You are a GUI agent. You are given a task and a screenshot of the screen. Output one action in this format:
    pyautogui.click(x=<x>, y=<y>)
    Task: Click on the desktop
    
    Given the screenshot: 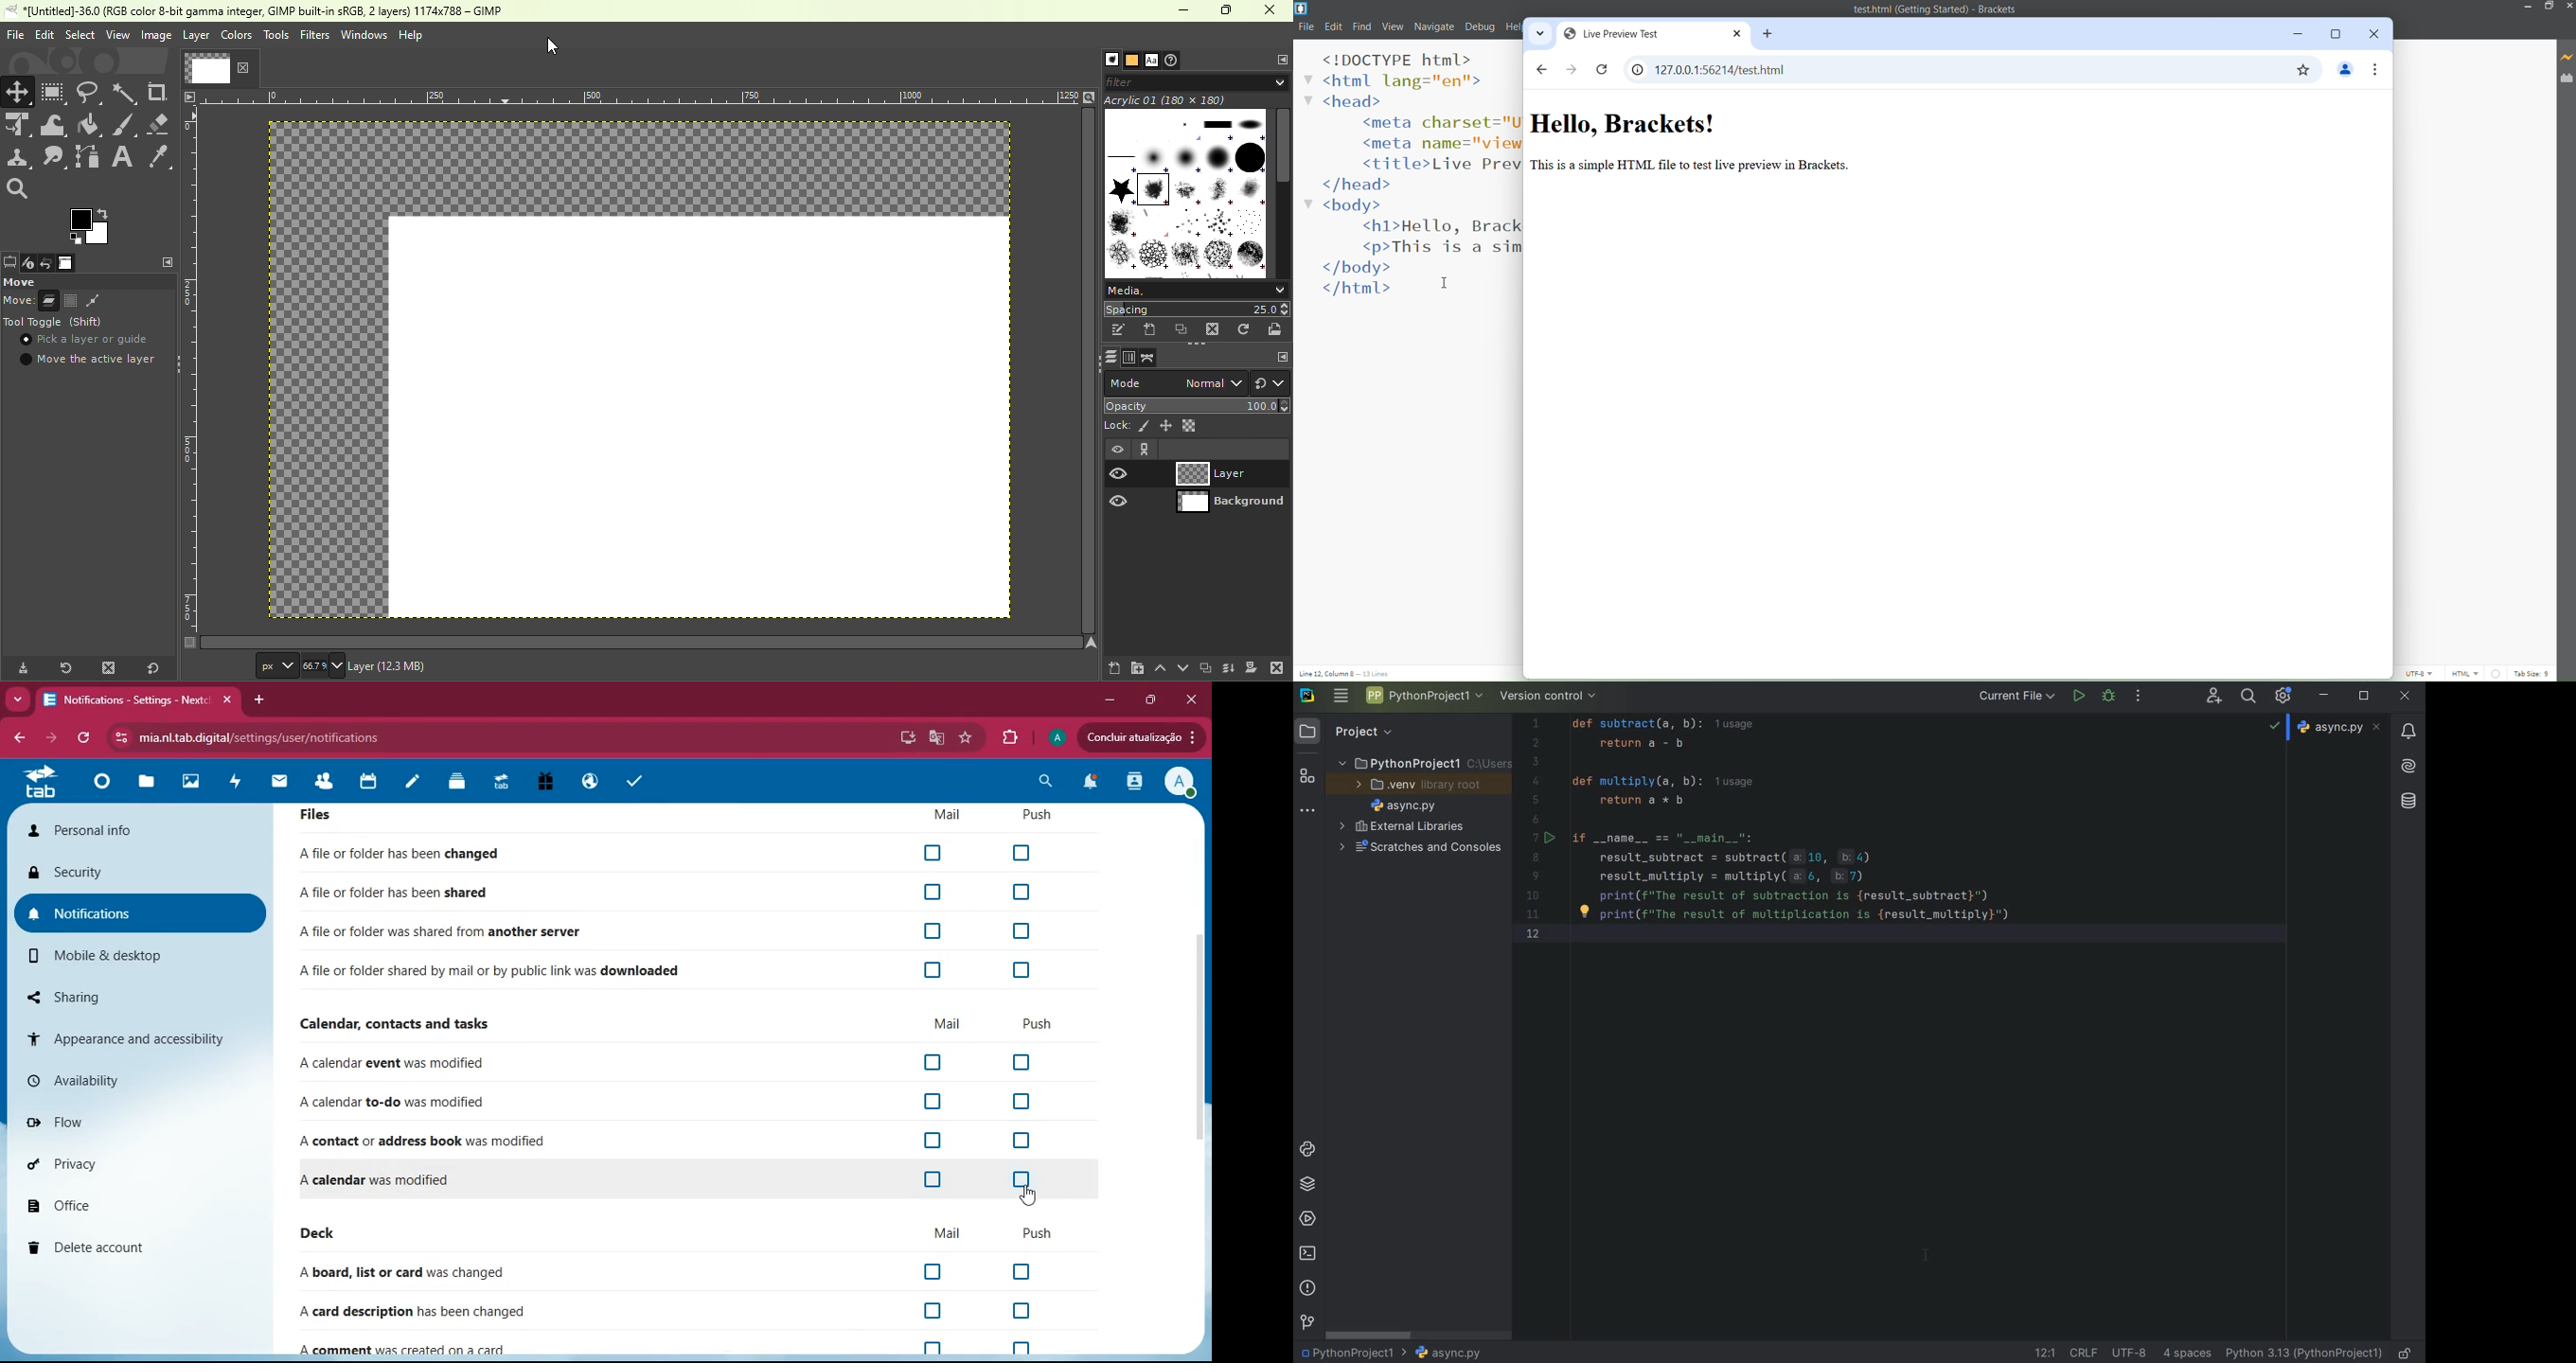 What is the action you would take?
    pyautogui.click(x=905, y=739)
    